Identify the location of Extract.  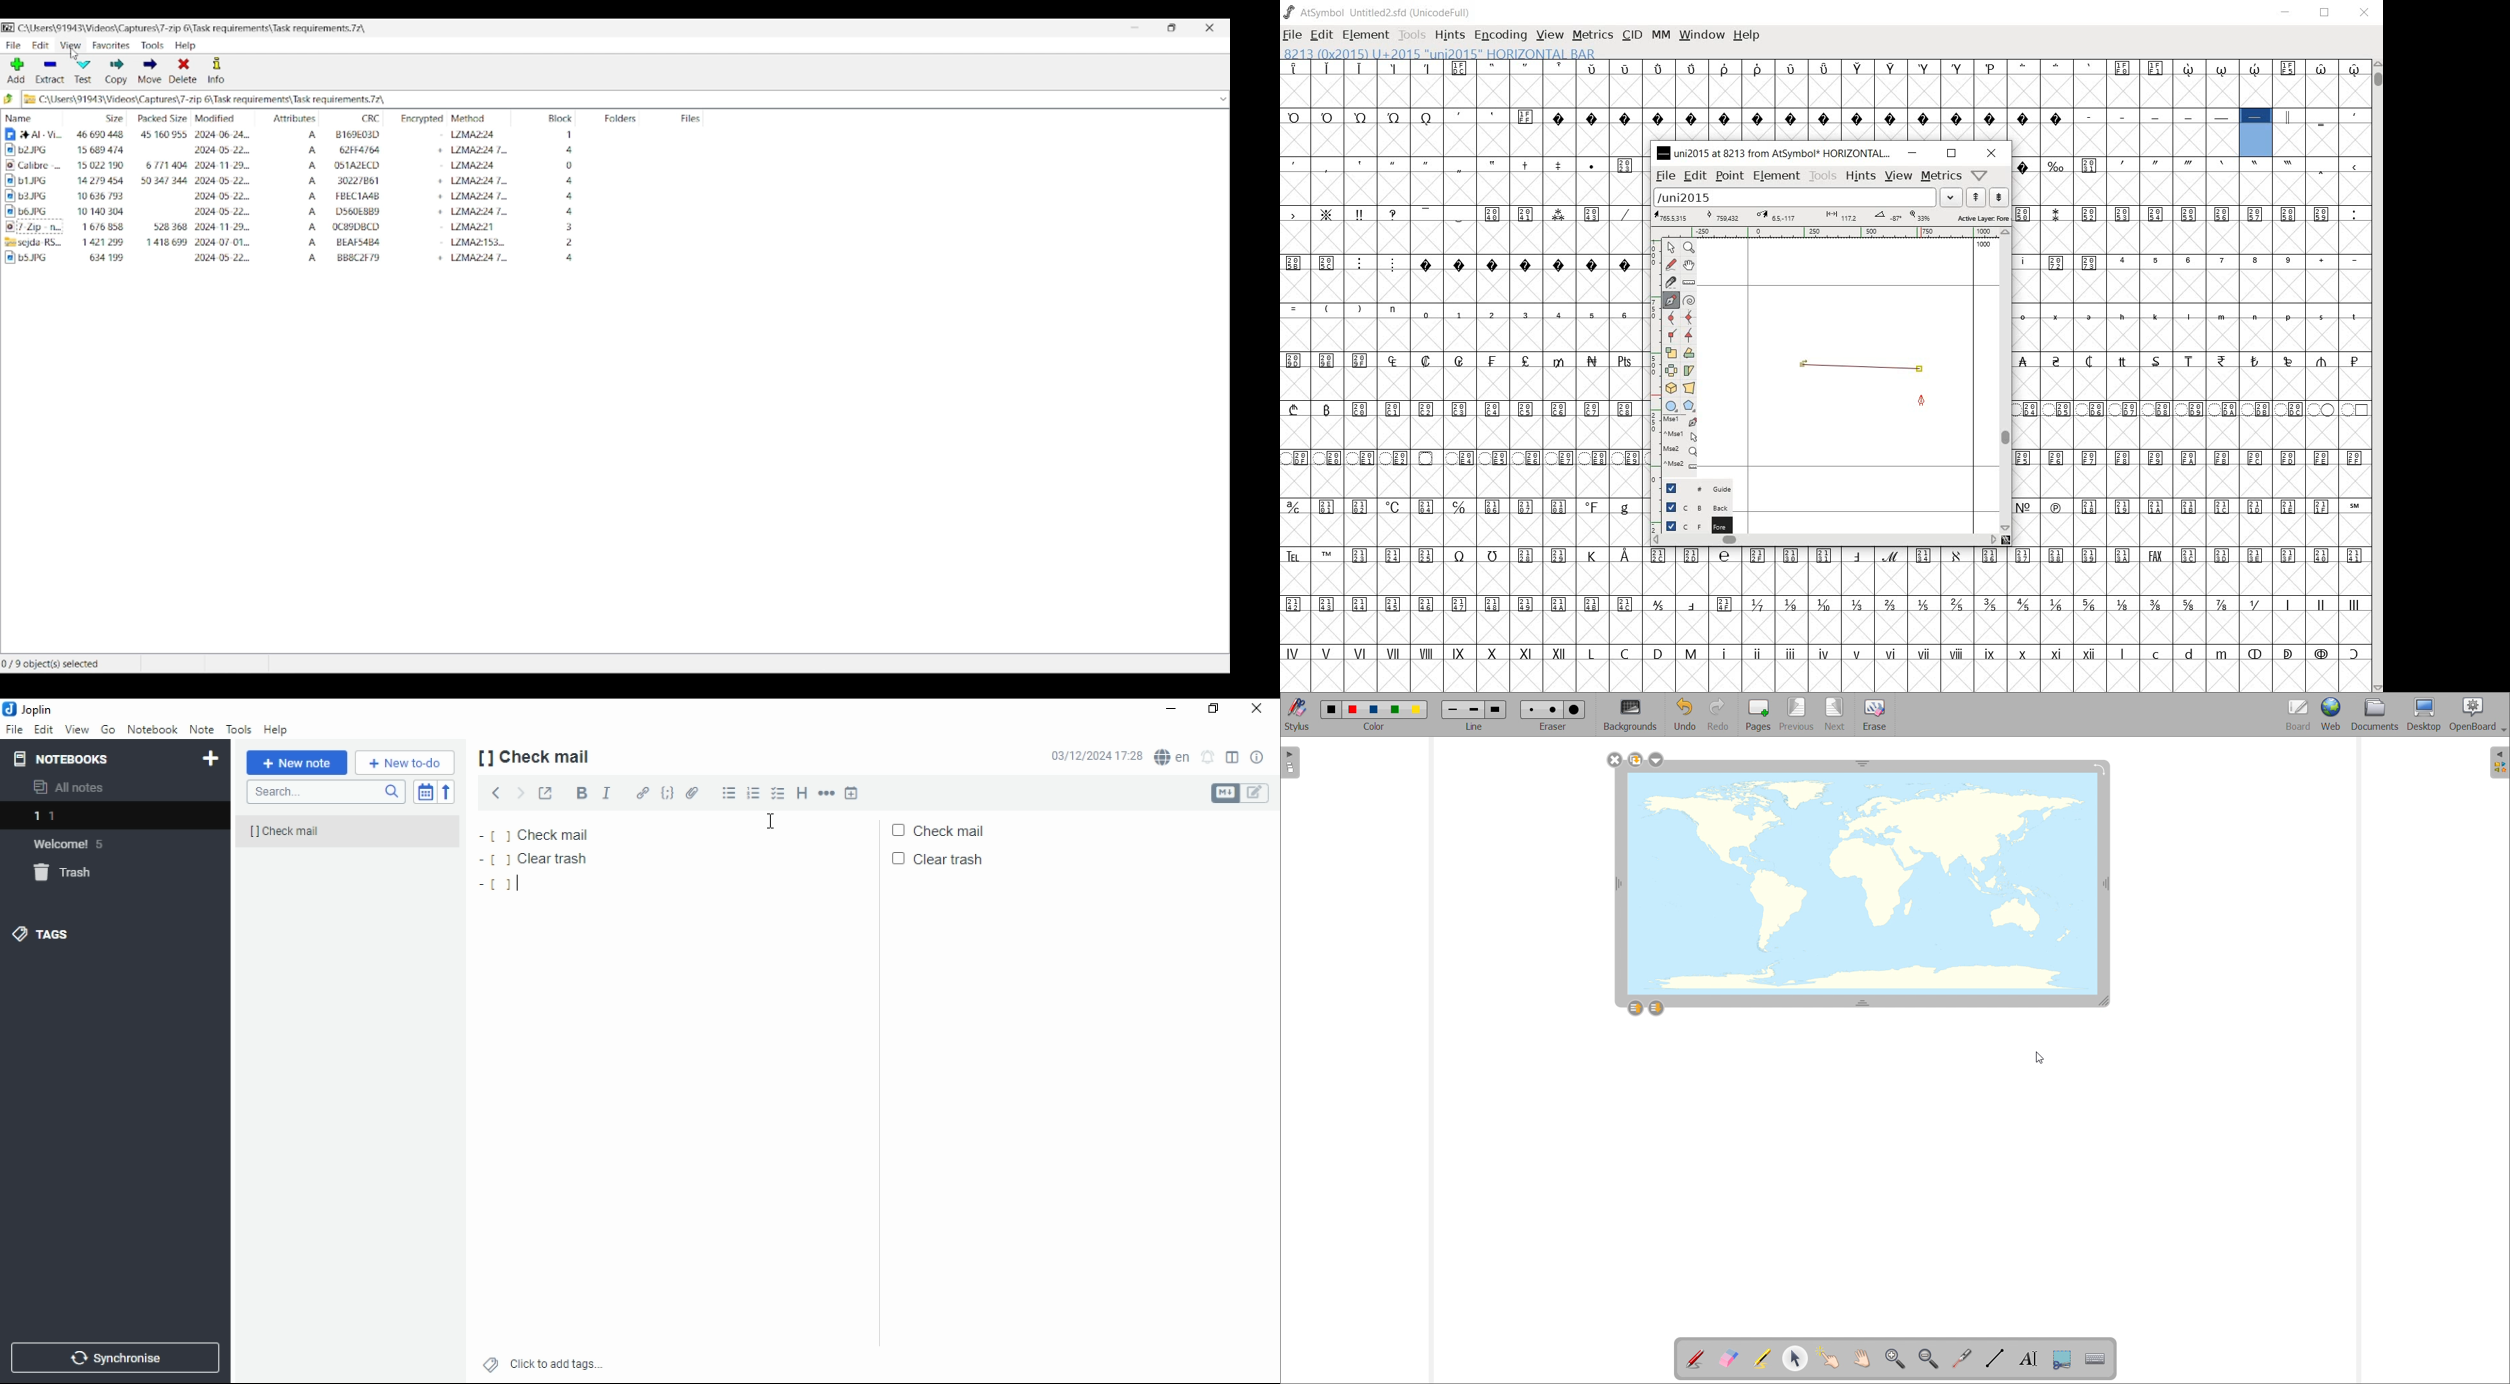
(50, 72).